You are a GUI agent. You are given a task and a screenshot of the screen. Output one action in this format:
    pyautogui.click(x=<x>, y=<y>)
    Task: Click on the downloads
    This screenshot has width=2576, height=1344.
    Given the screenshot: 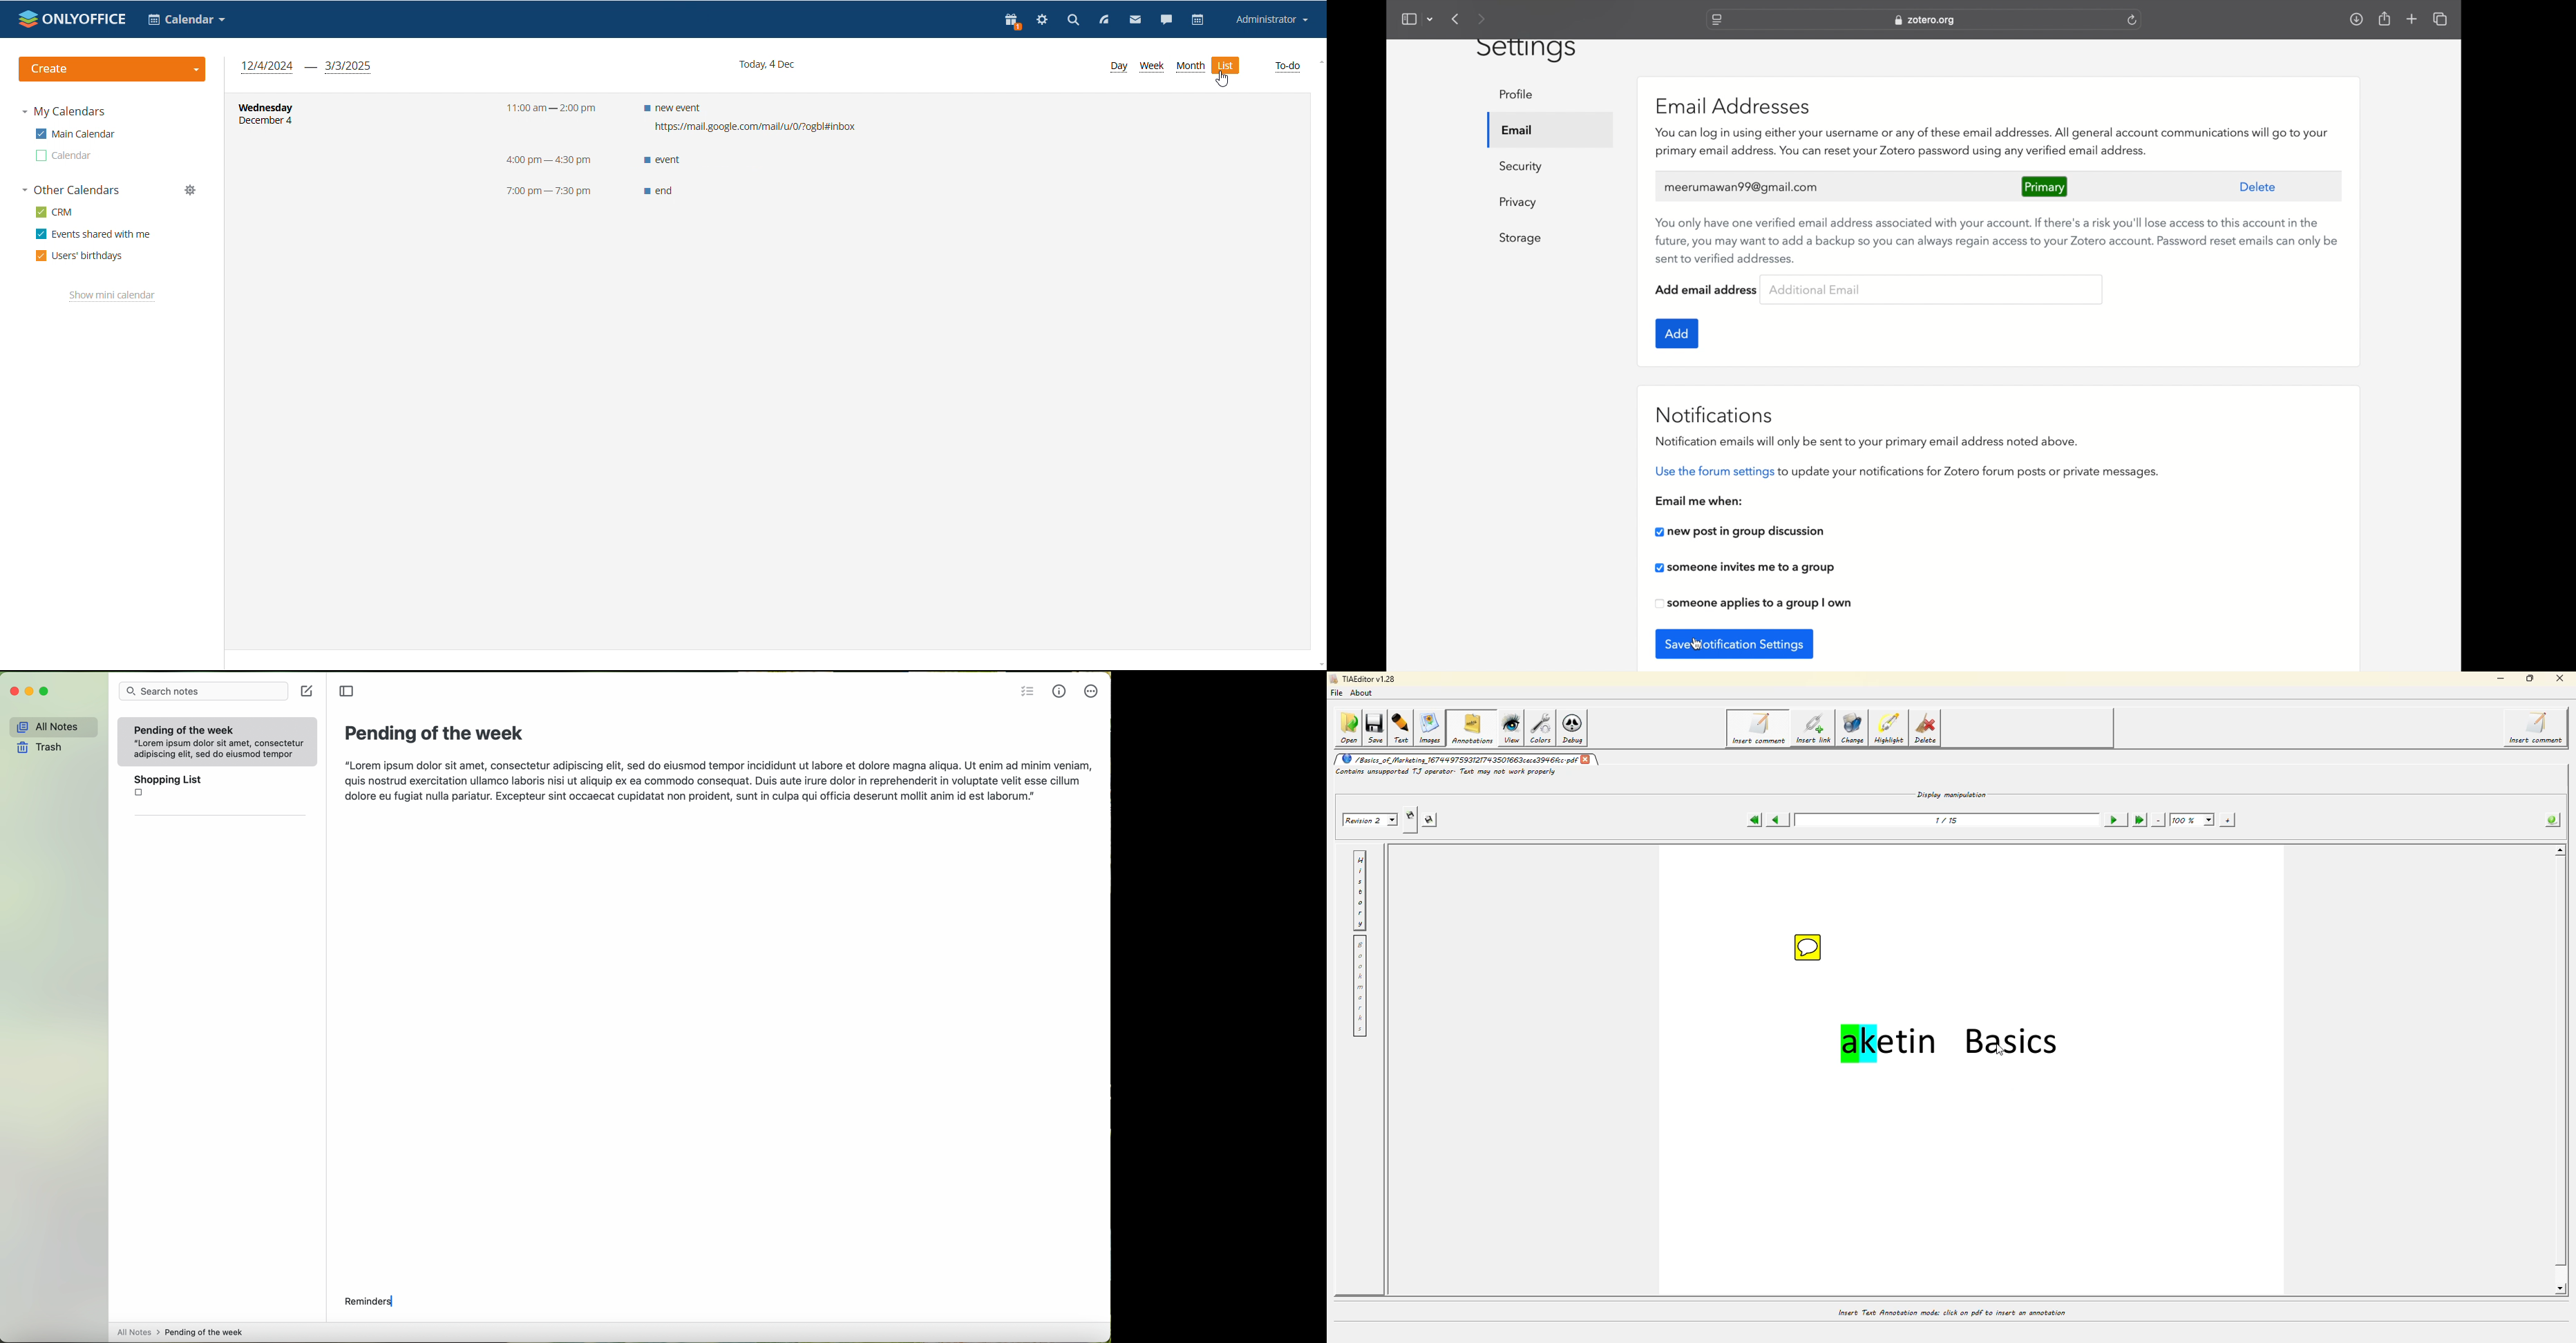 What is the action you would take?
    pyautogui.click(x=2357, y=19)
    